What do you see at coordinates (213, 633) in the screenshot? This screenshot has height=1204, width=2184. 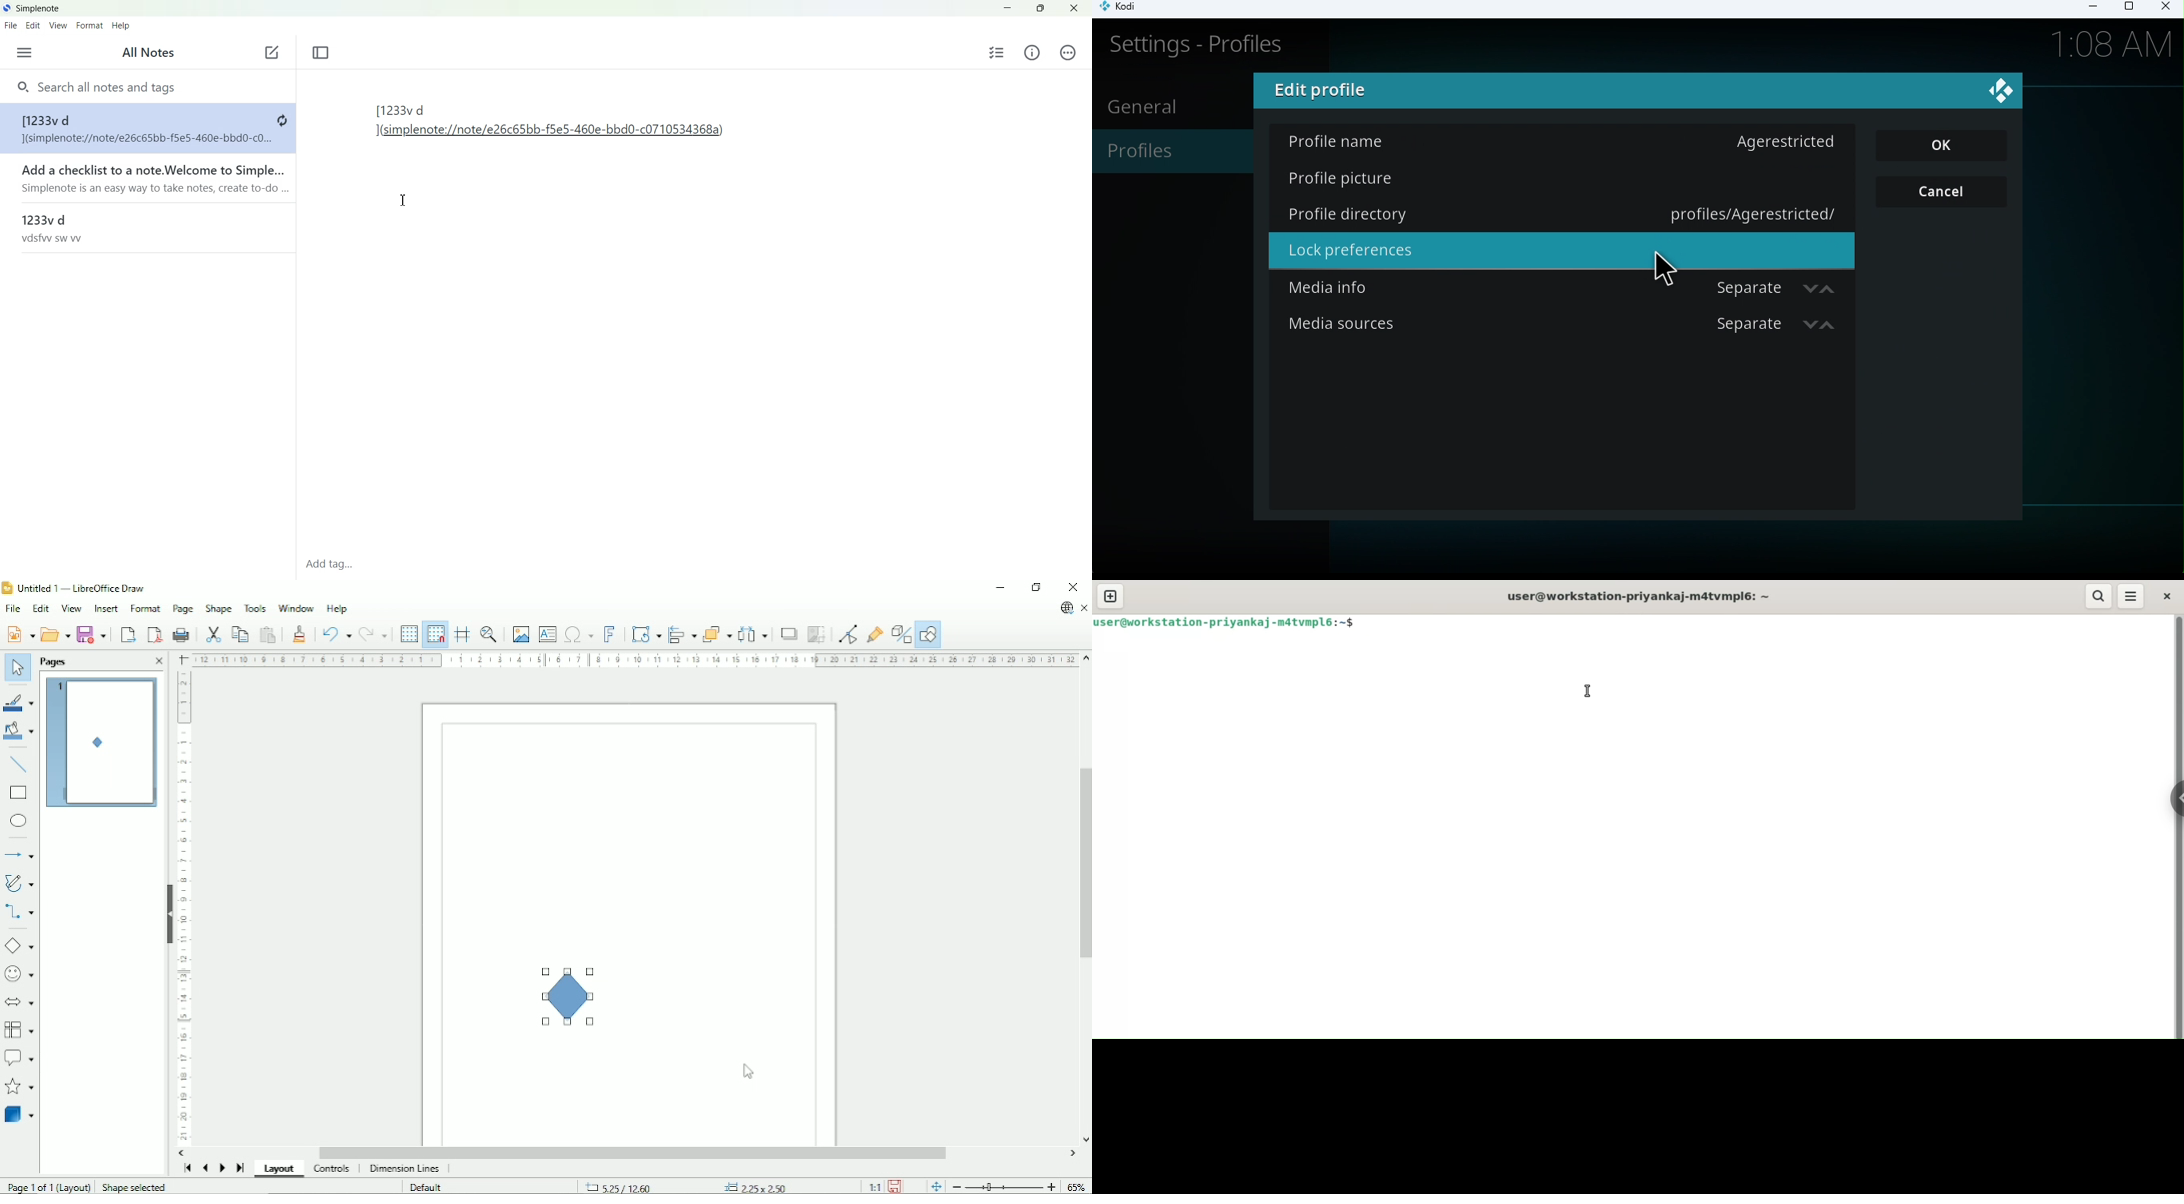 I see `Cut` at bounding box center [213, 633].